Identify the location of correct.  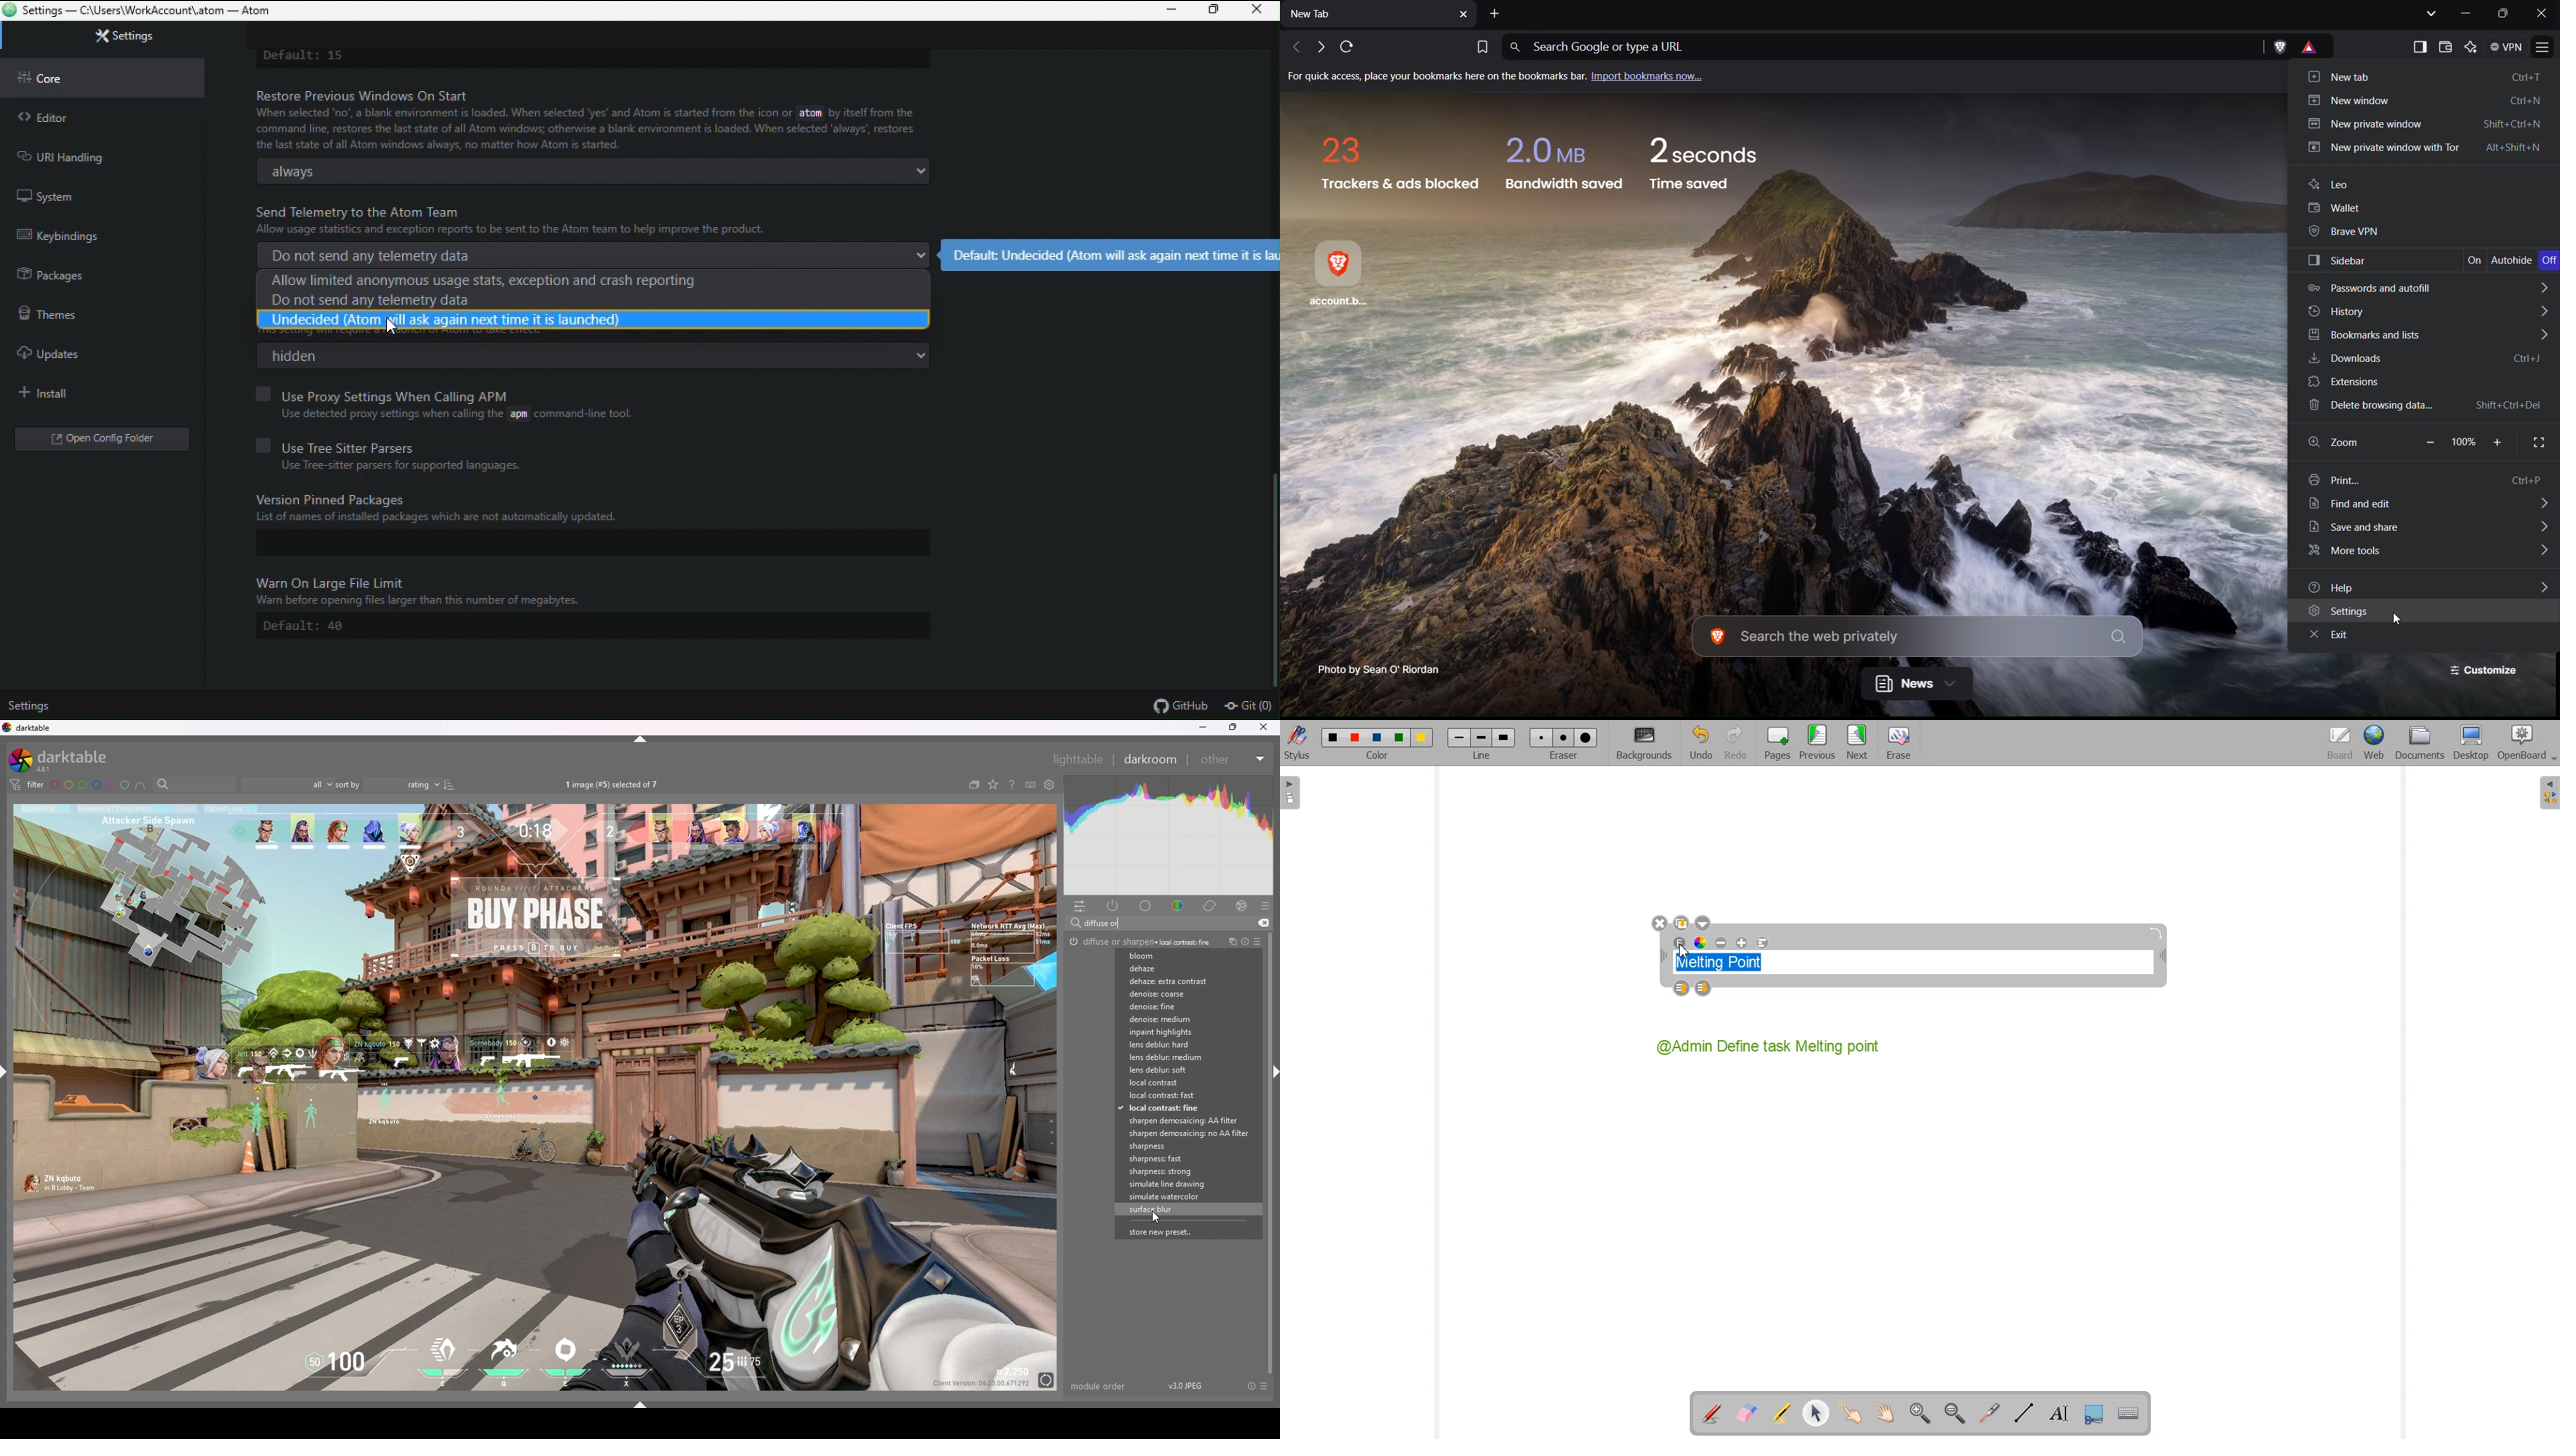
(1211, 905).